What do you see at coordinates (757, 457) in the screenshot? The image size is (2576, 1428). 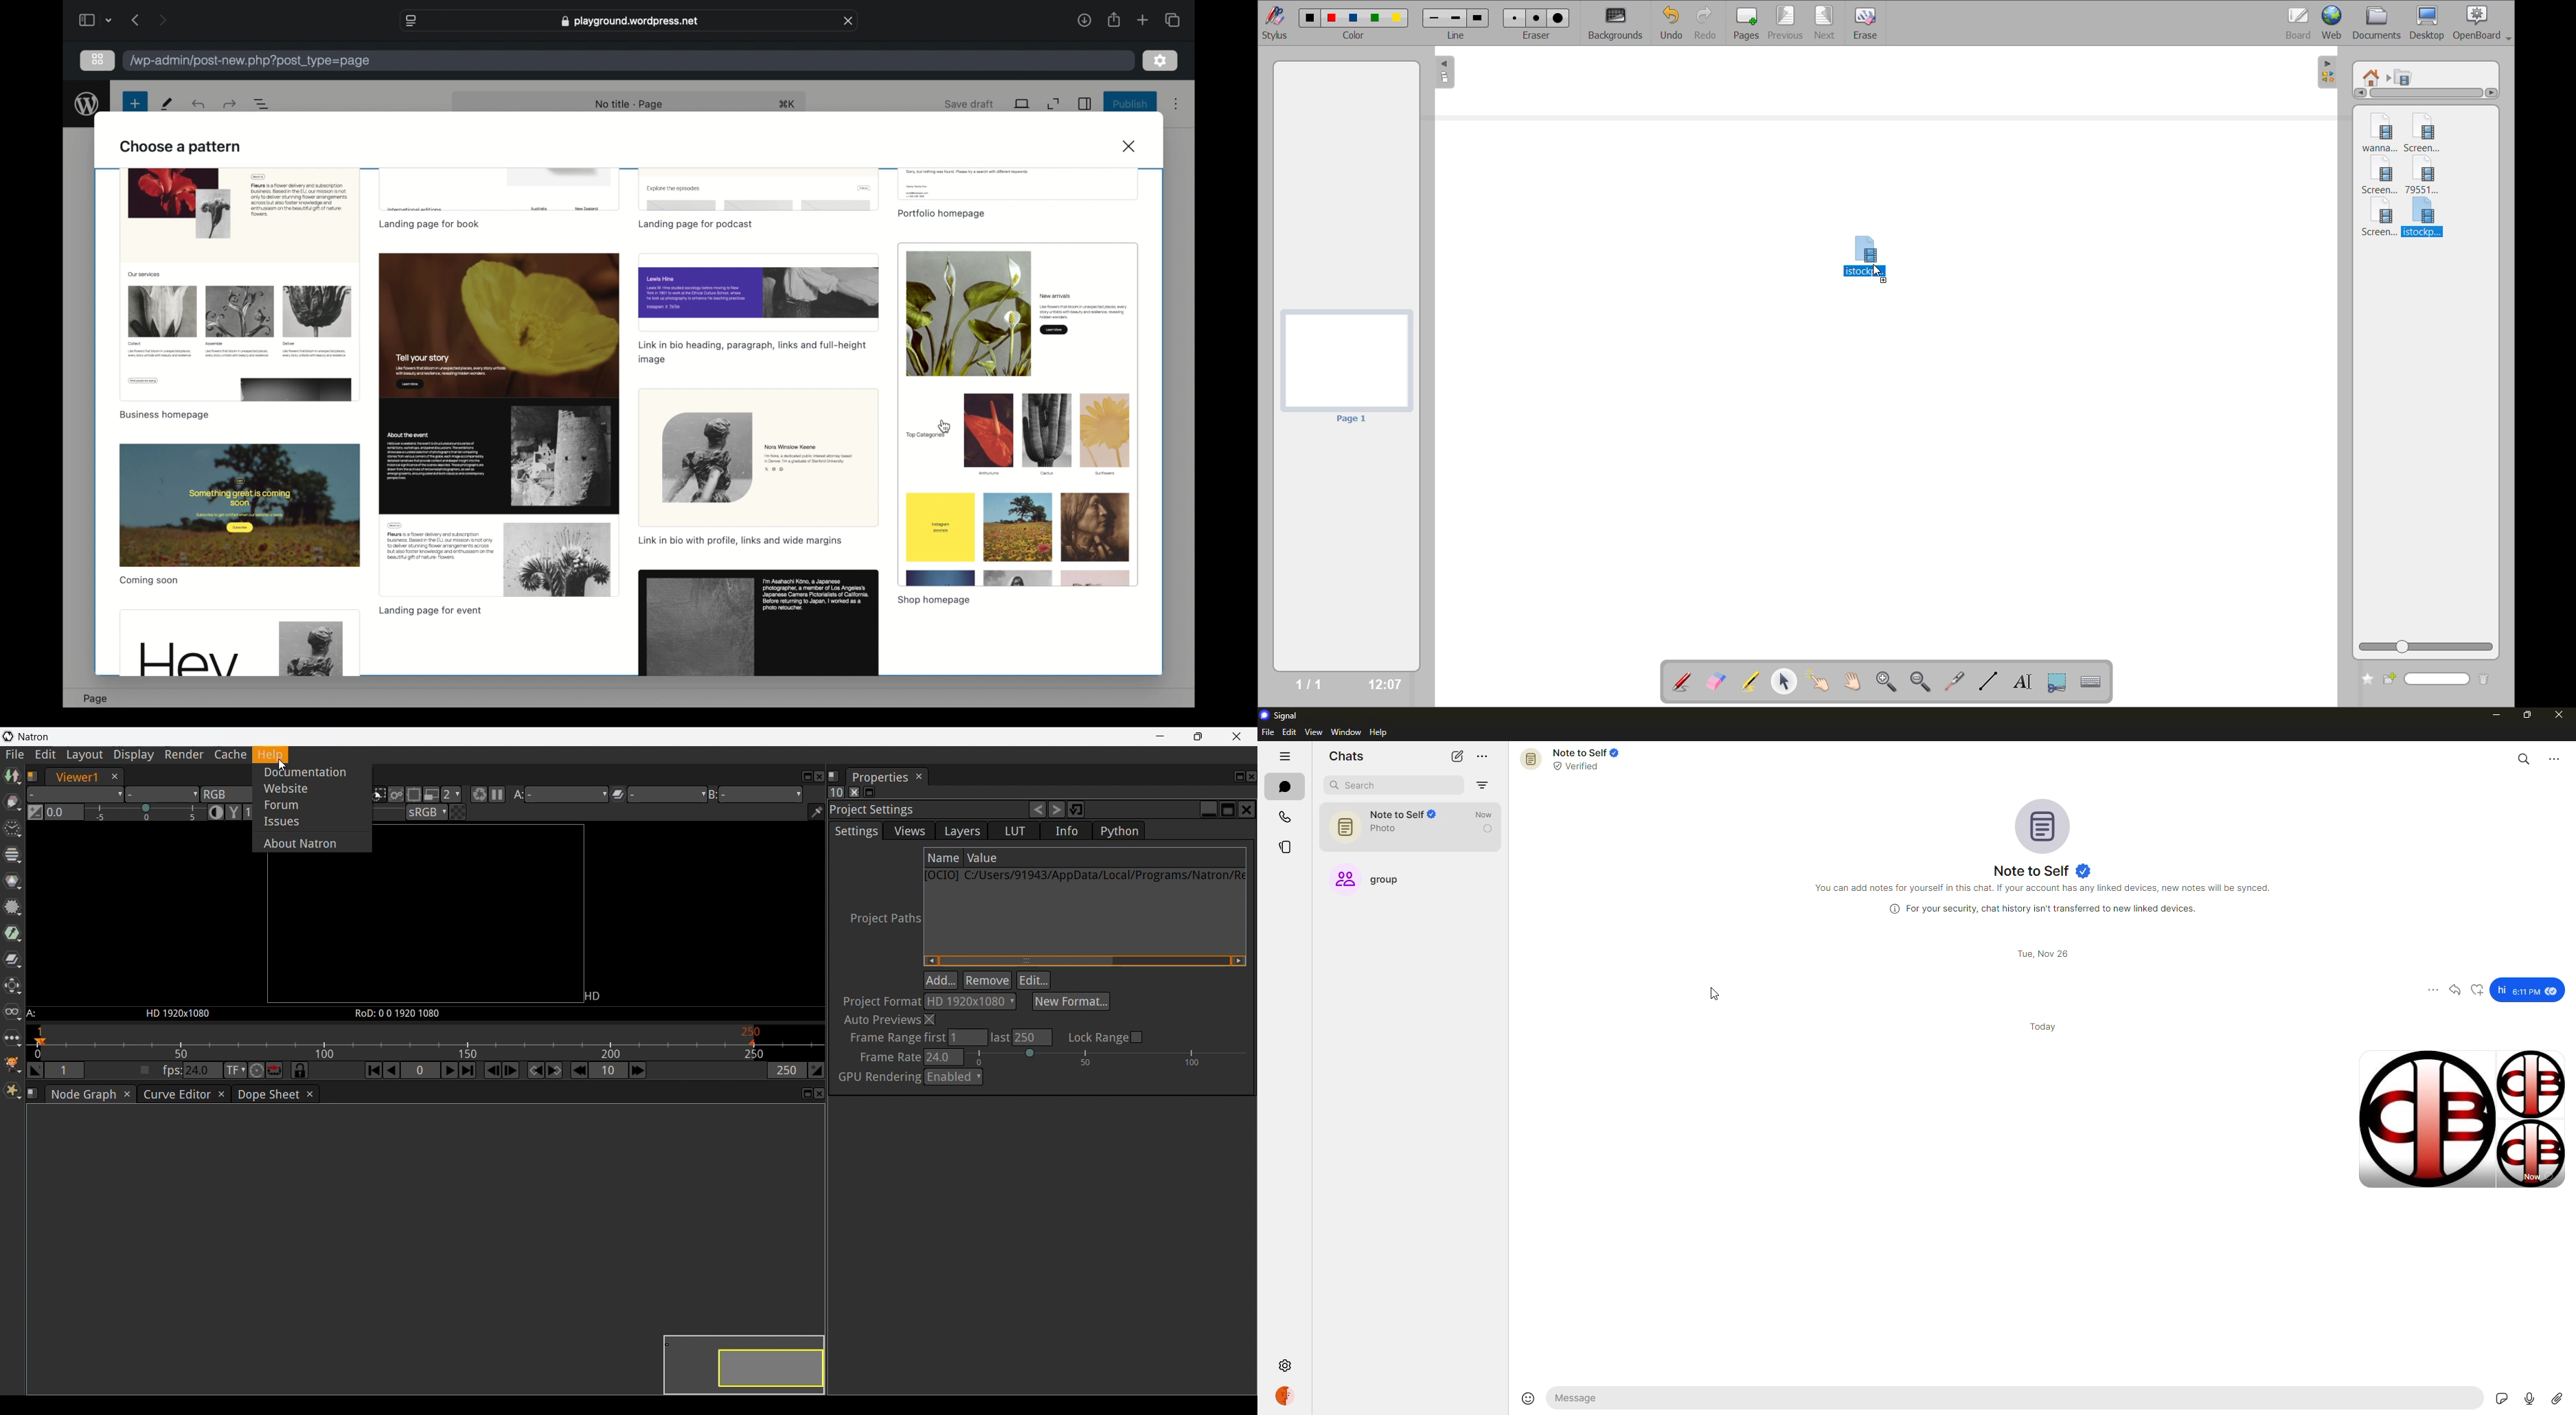 I see `preview` at bounding box center [757, 457].